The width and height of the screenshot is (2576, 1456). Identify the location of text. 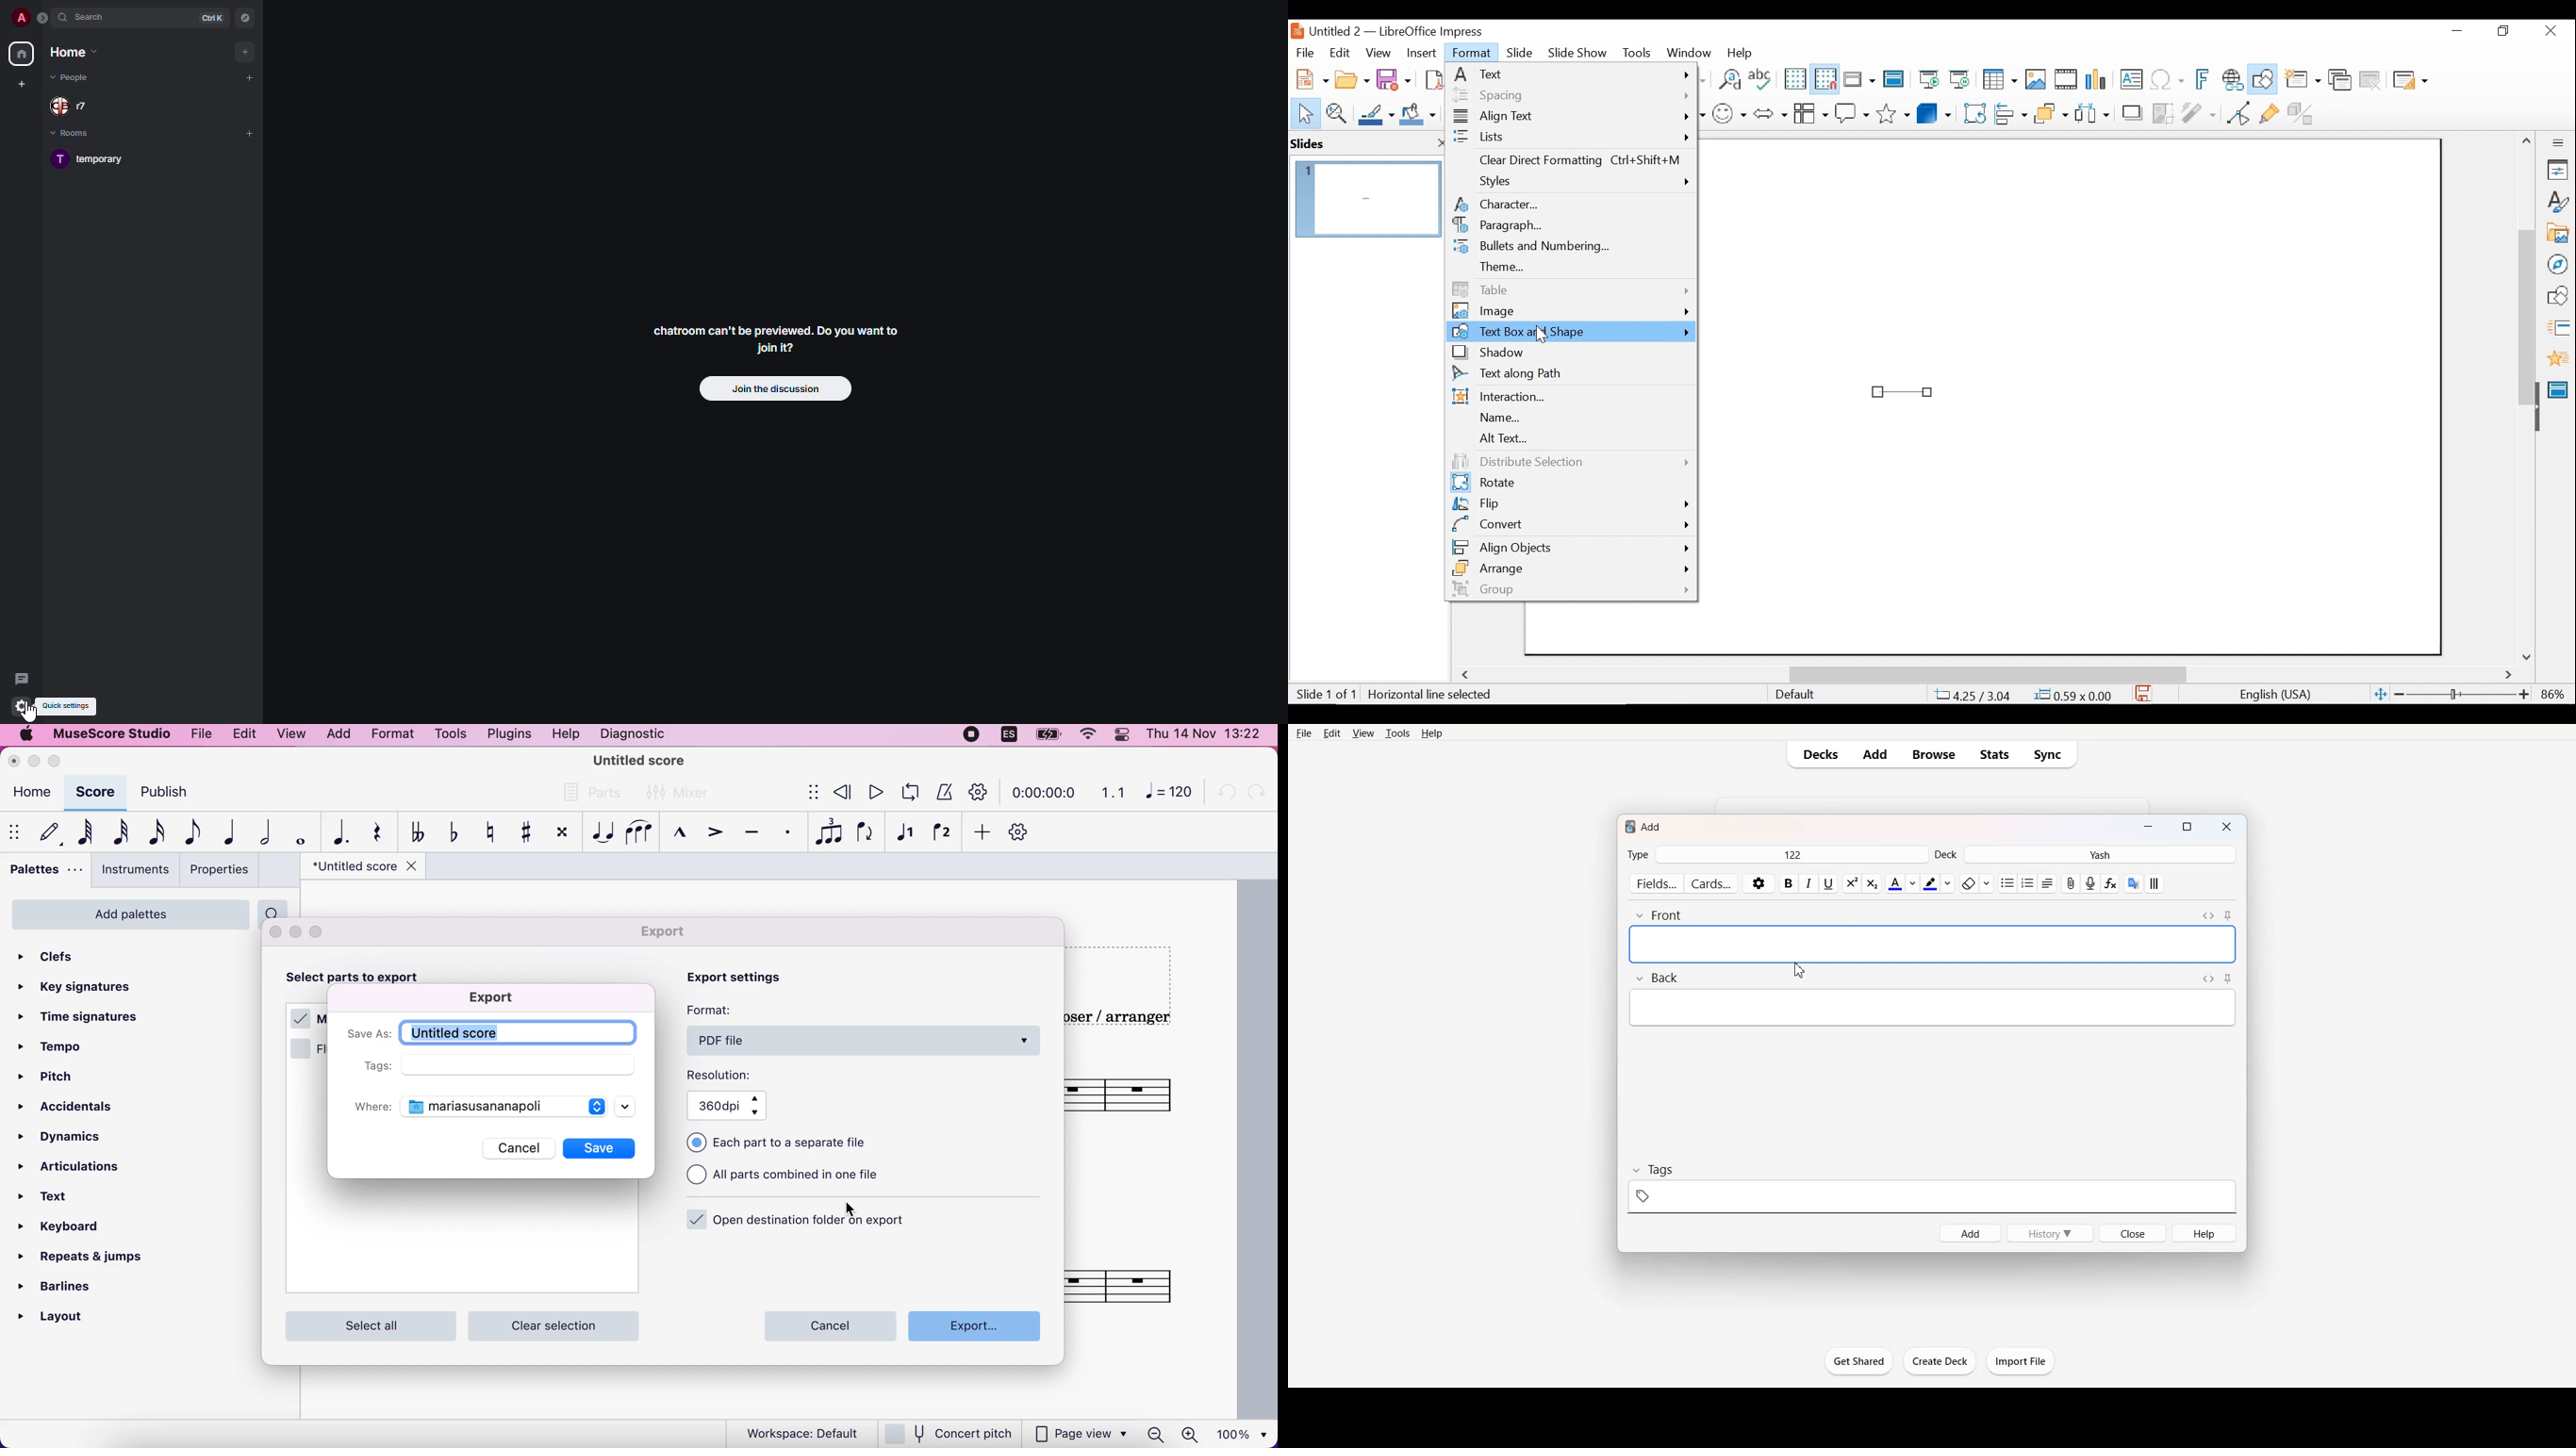
(61, 1199).